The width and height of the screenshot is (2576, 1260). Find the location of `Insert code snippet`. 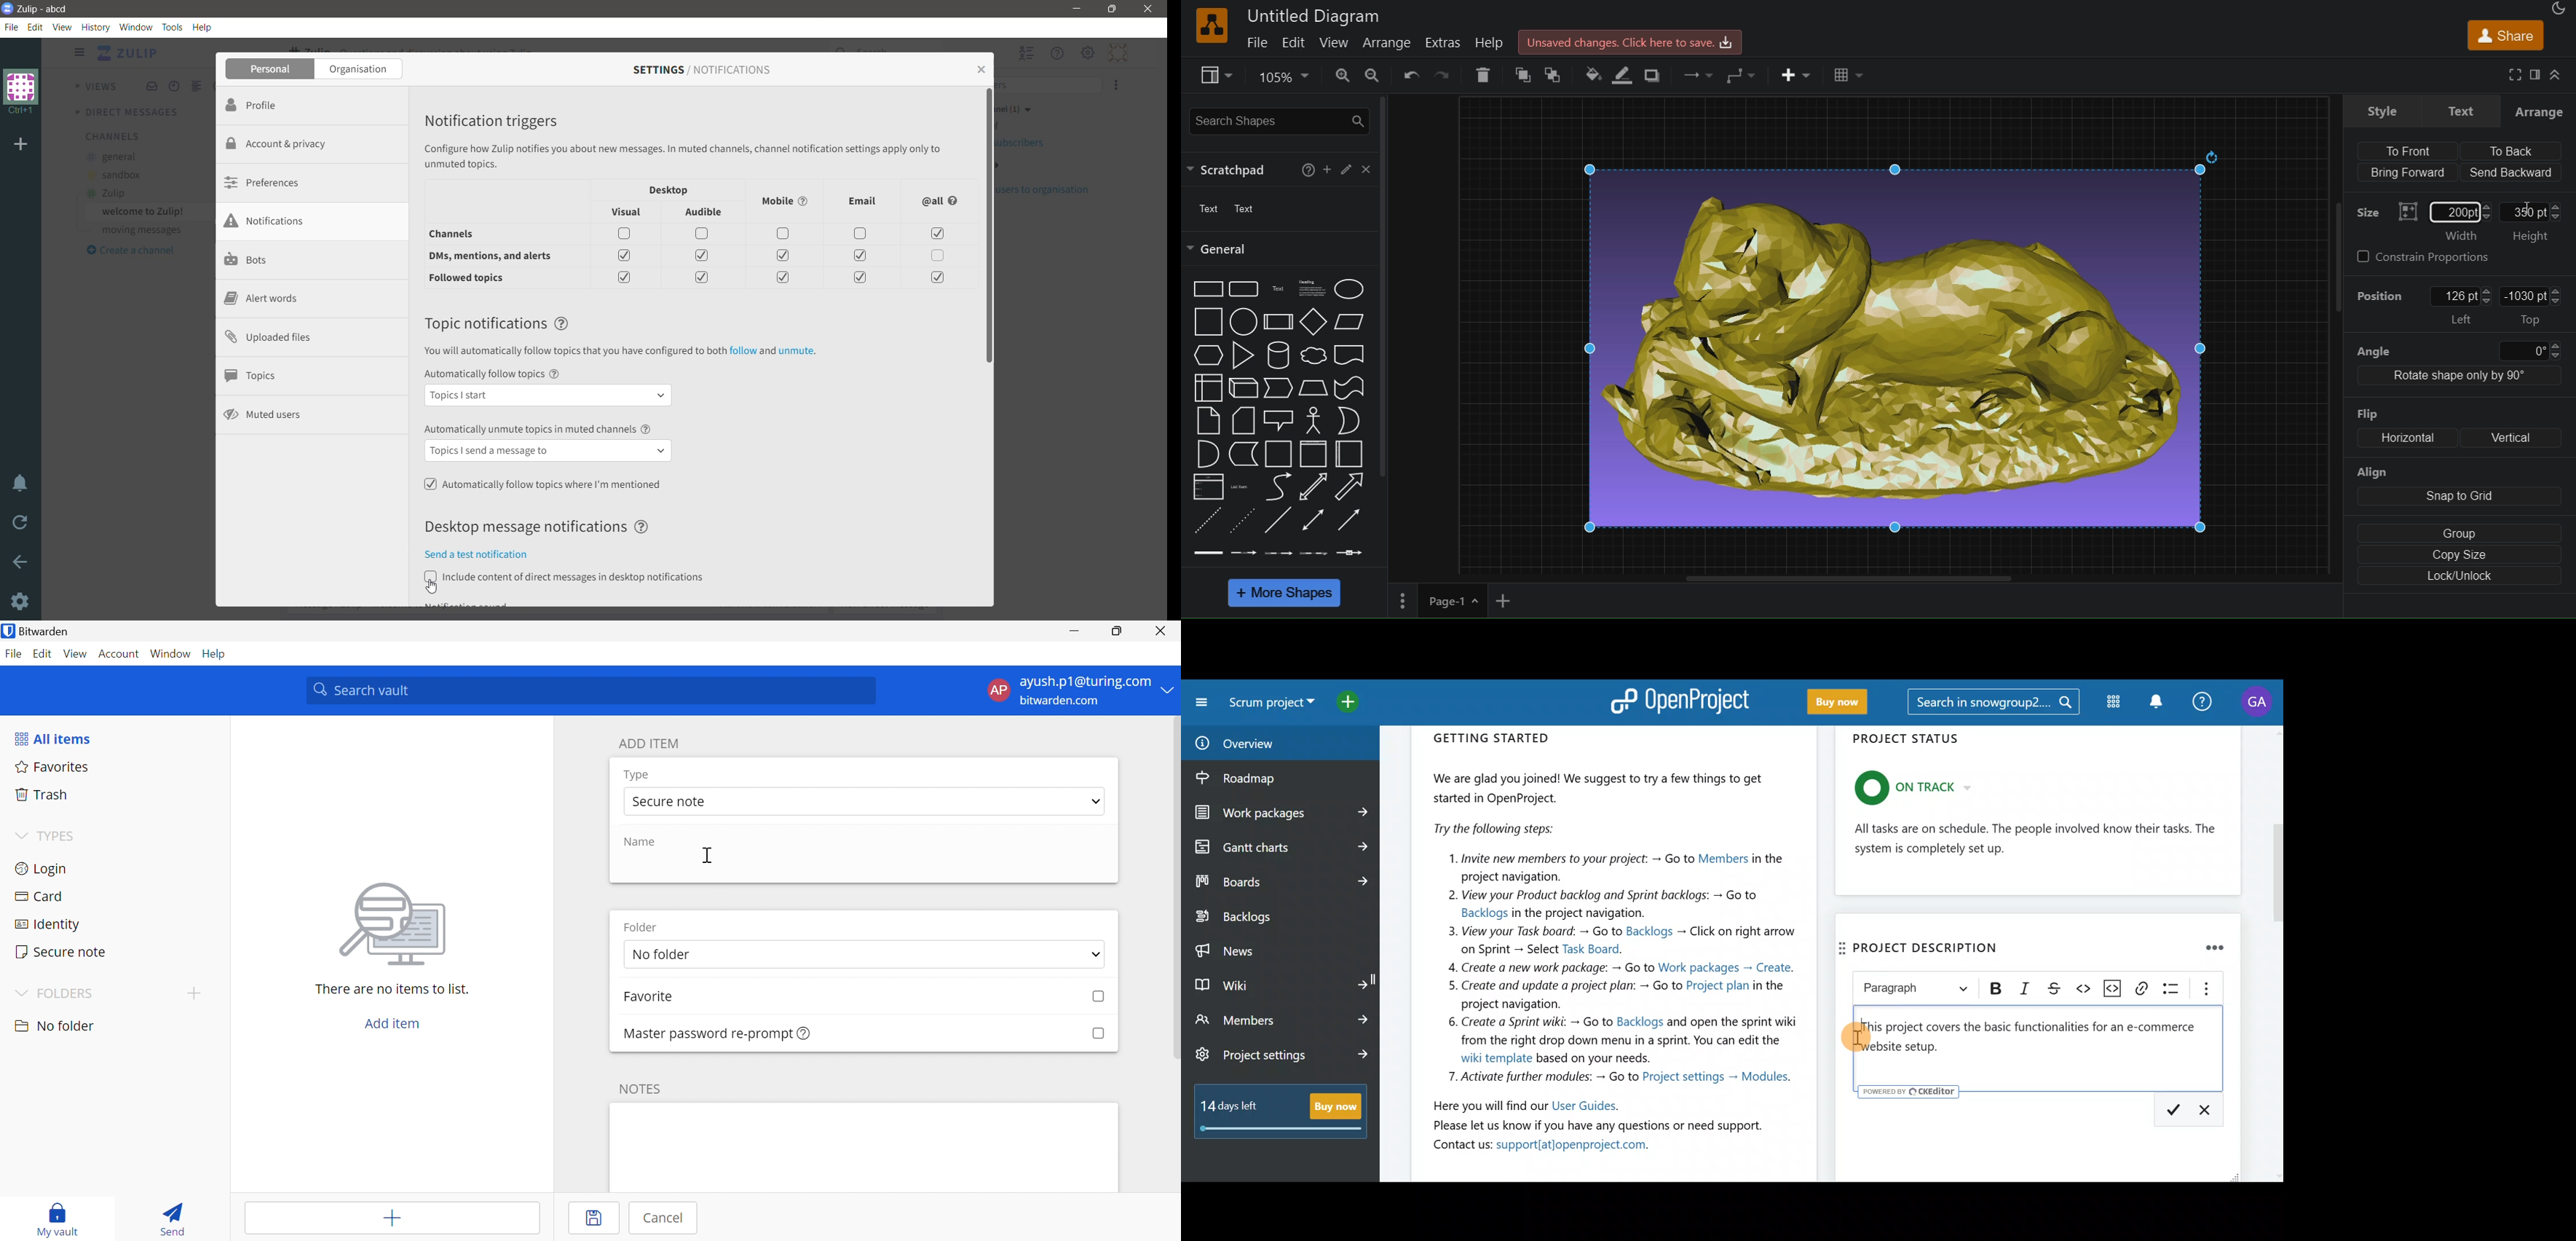

Insert code snippet is located at coordinates (2112, 987).